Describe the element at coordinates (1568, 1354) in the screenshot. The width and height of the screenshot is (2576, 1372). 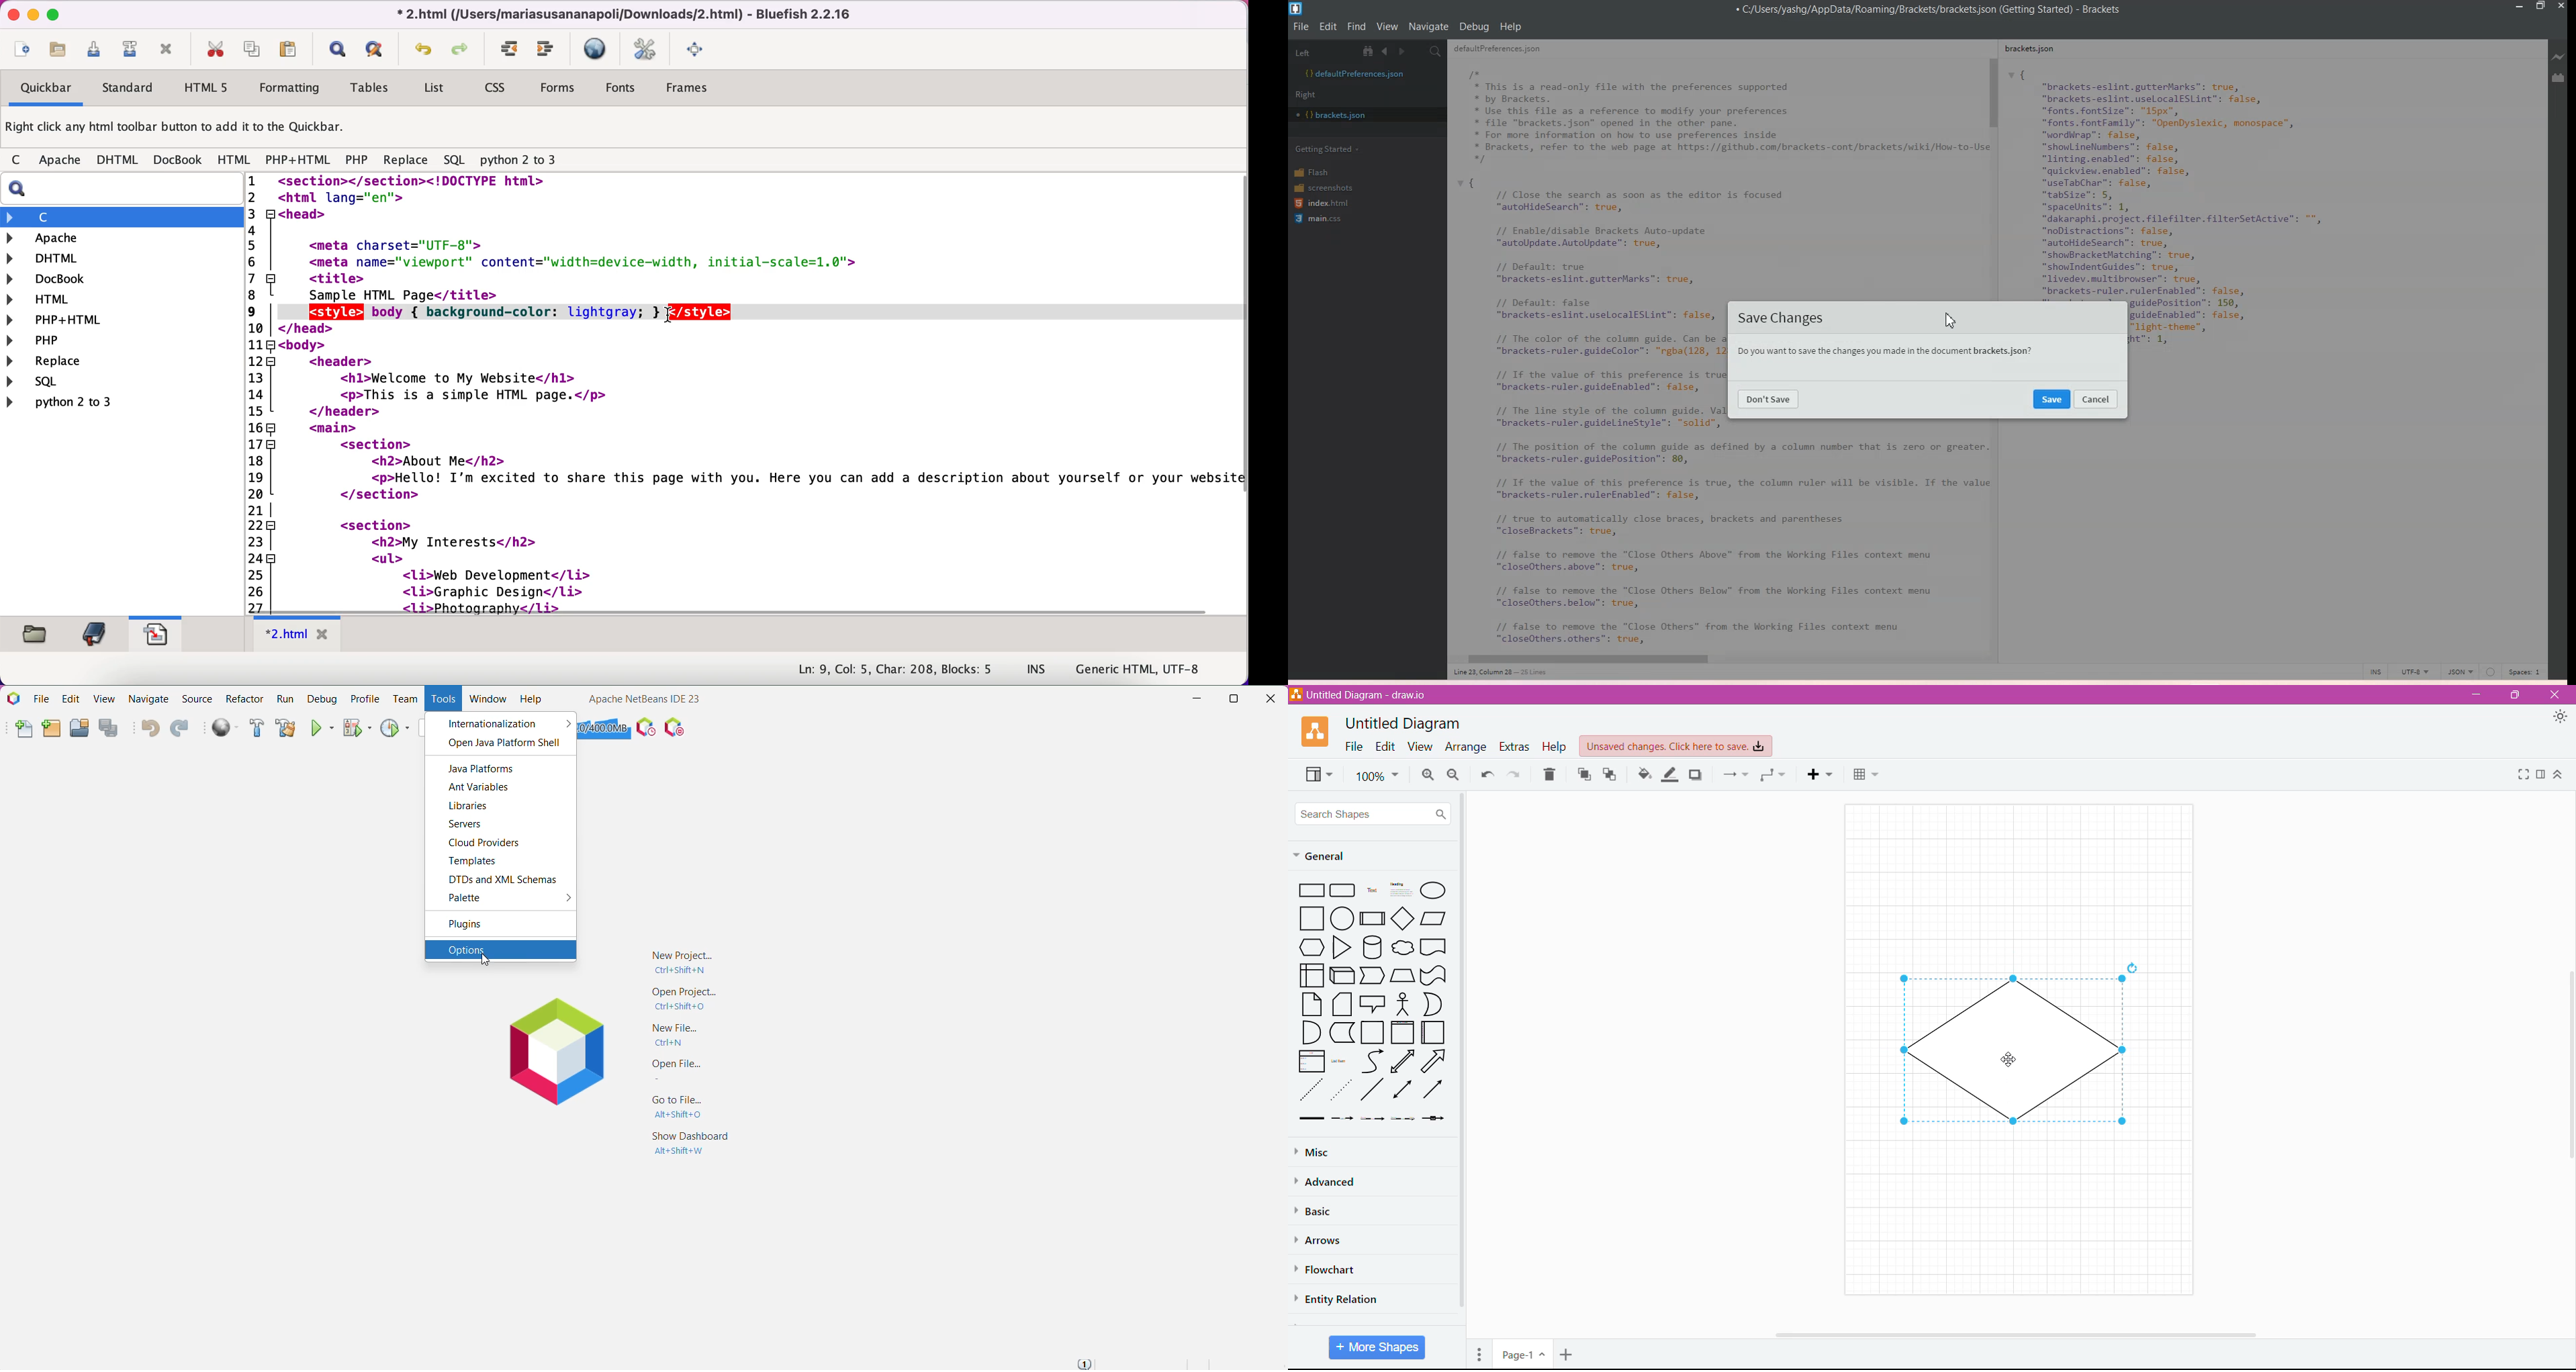
I see `Insert Page` at that location.